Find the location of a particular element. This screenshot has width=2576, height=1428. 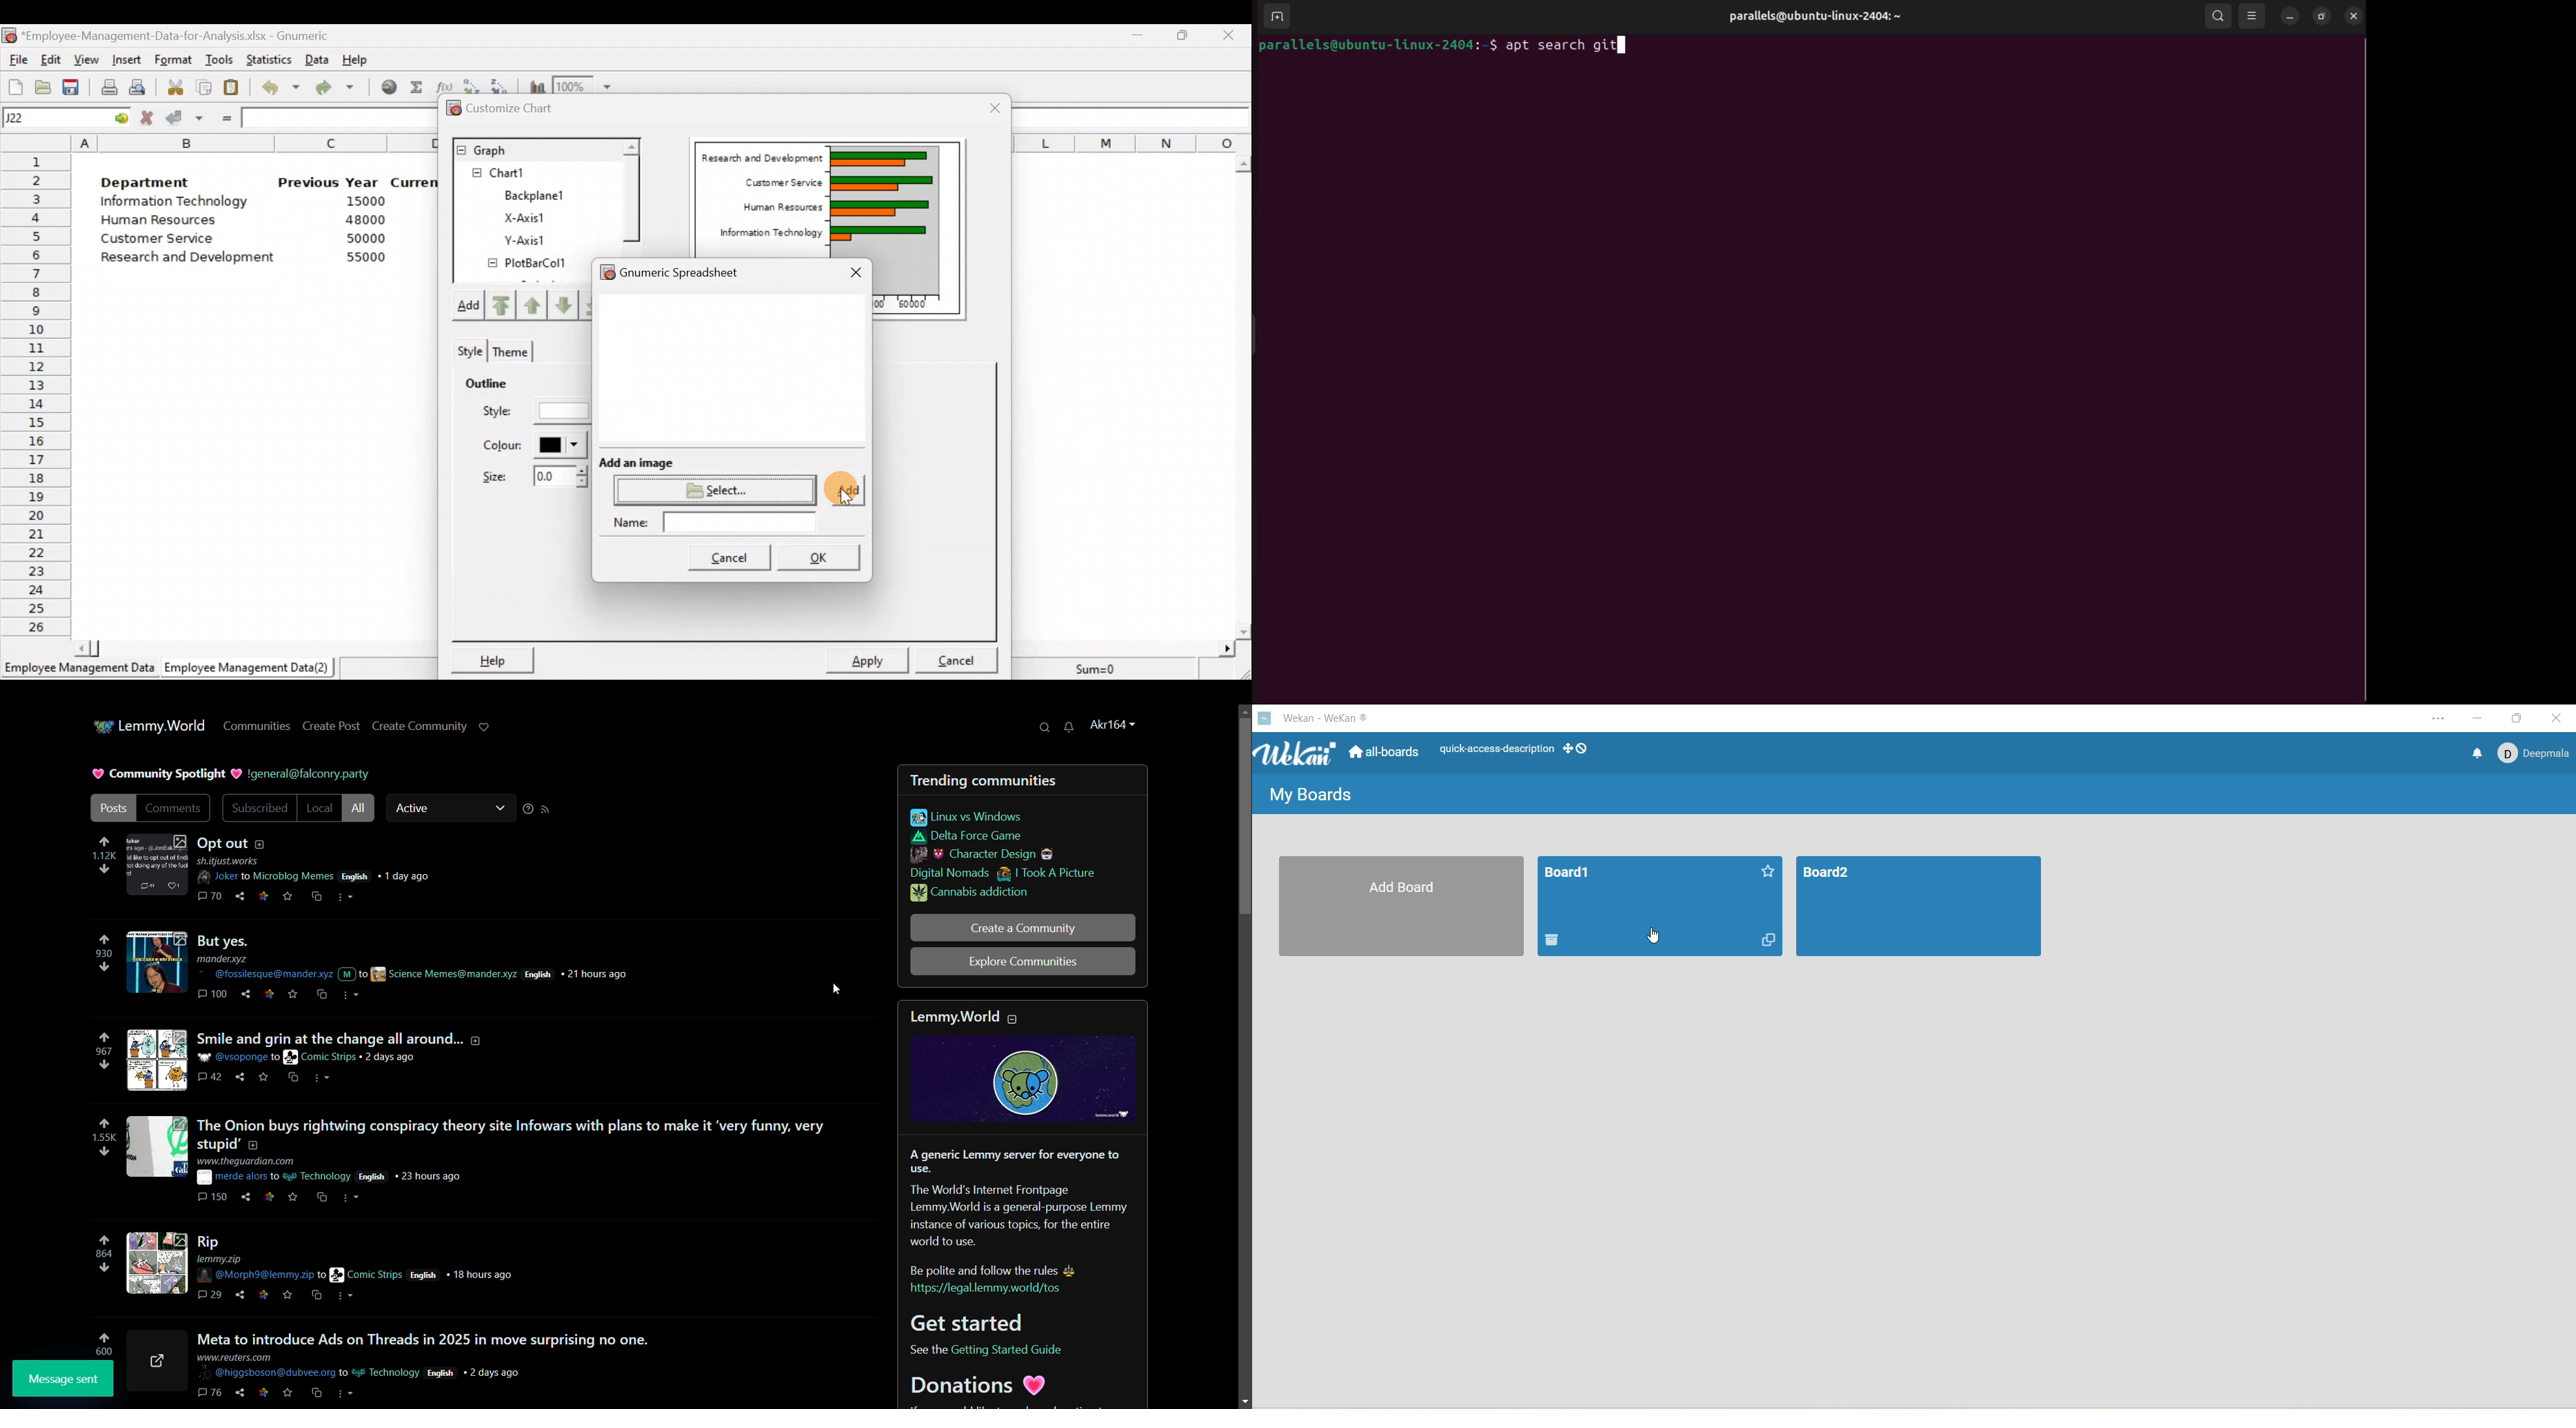

post-5 is located at coordinates (437, 1335).